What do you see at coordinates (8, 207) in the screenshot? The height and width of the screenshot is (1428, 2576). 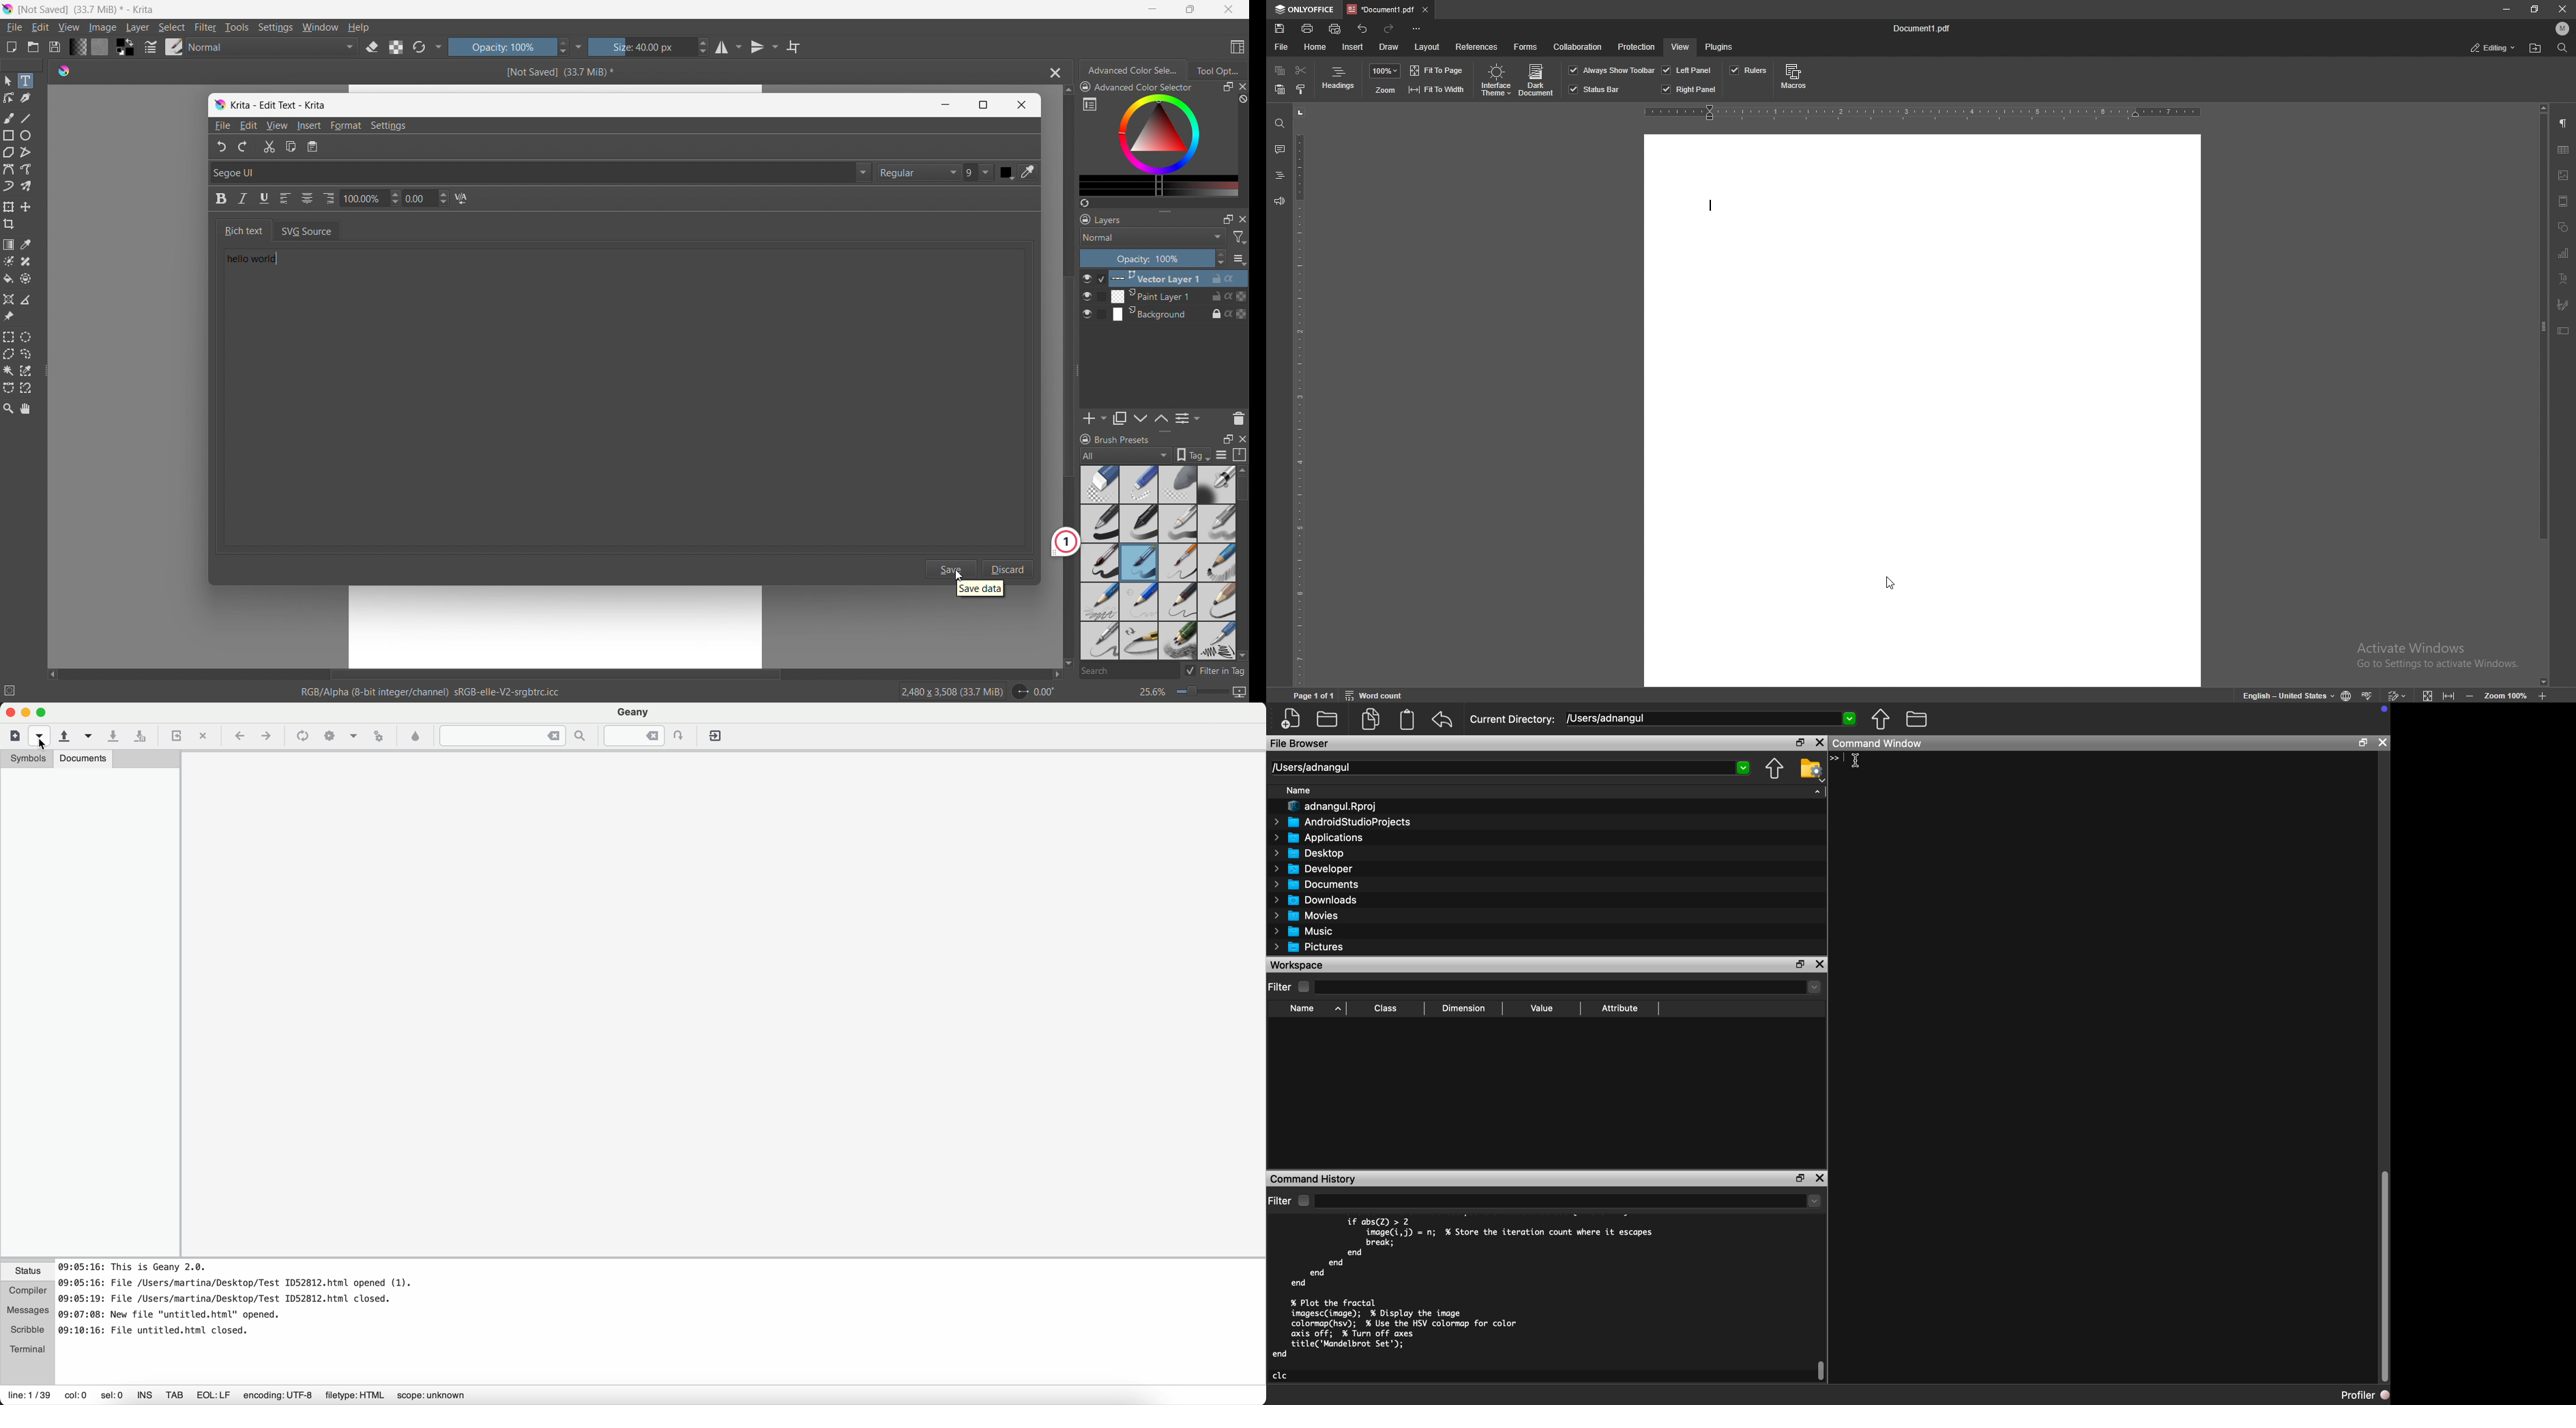 I see `transform a layer or selection` at bounding box center [8, 207].